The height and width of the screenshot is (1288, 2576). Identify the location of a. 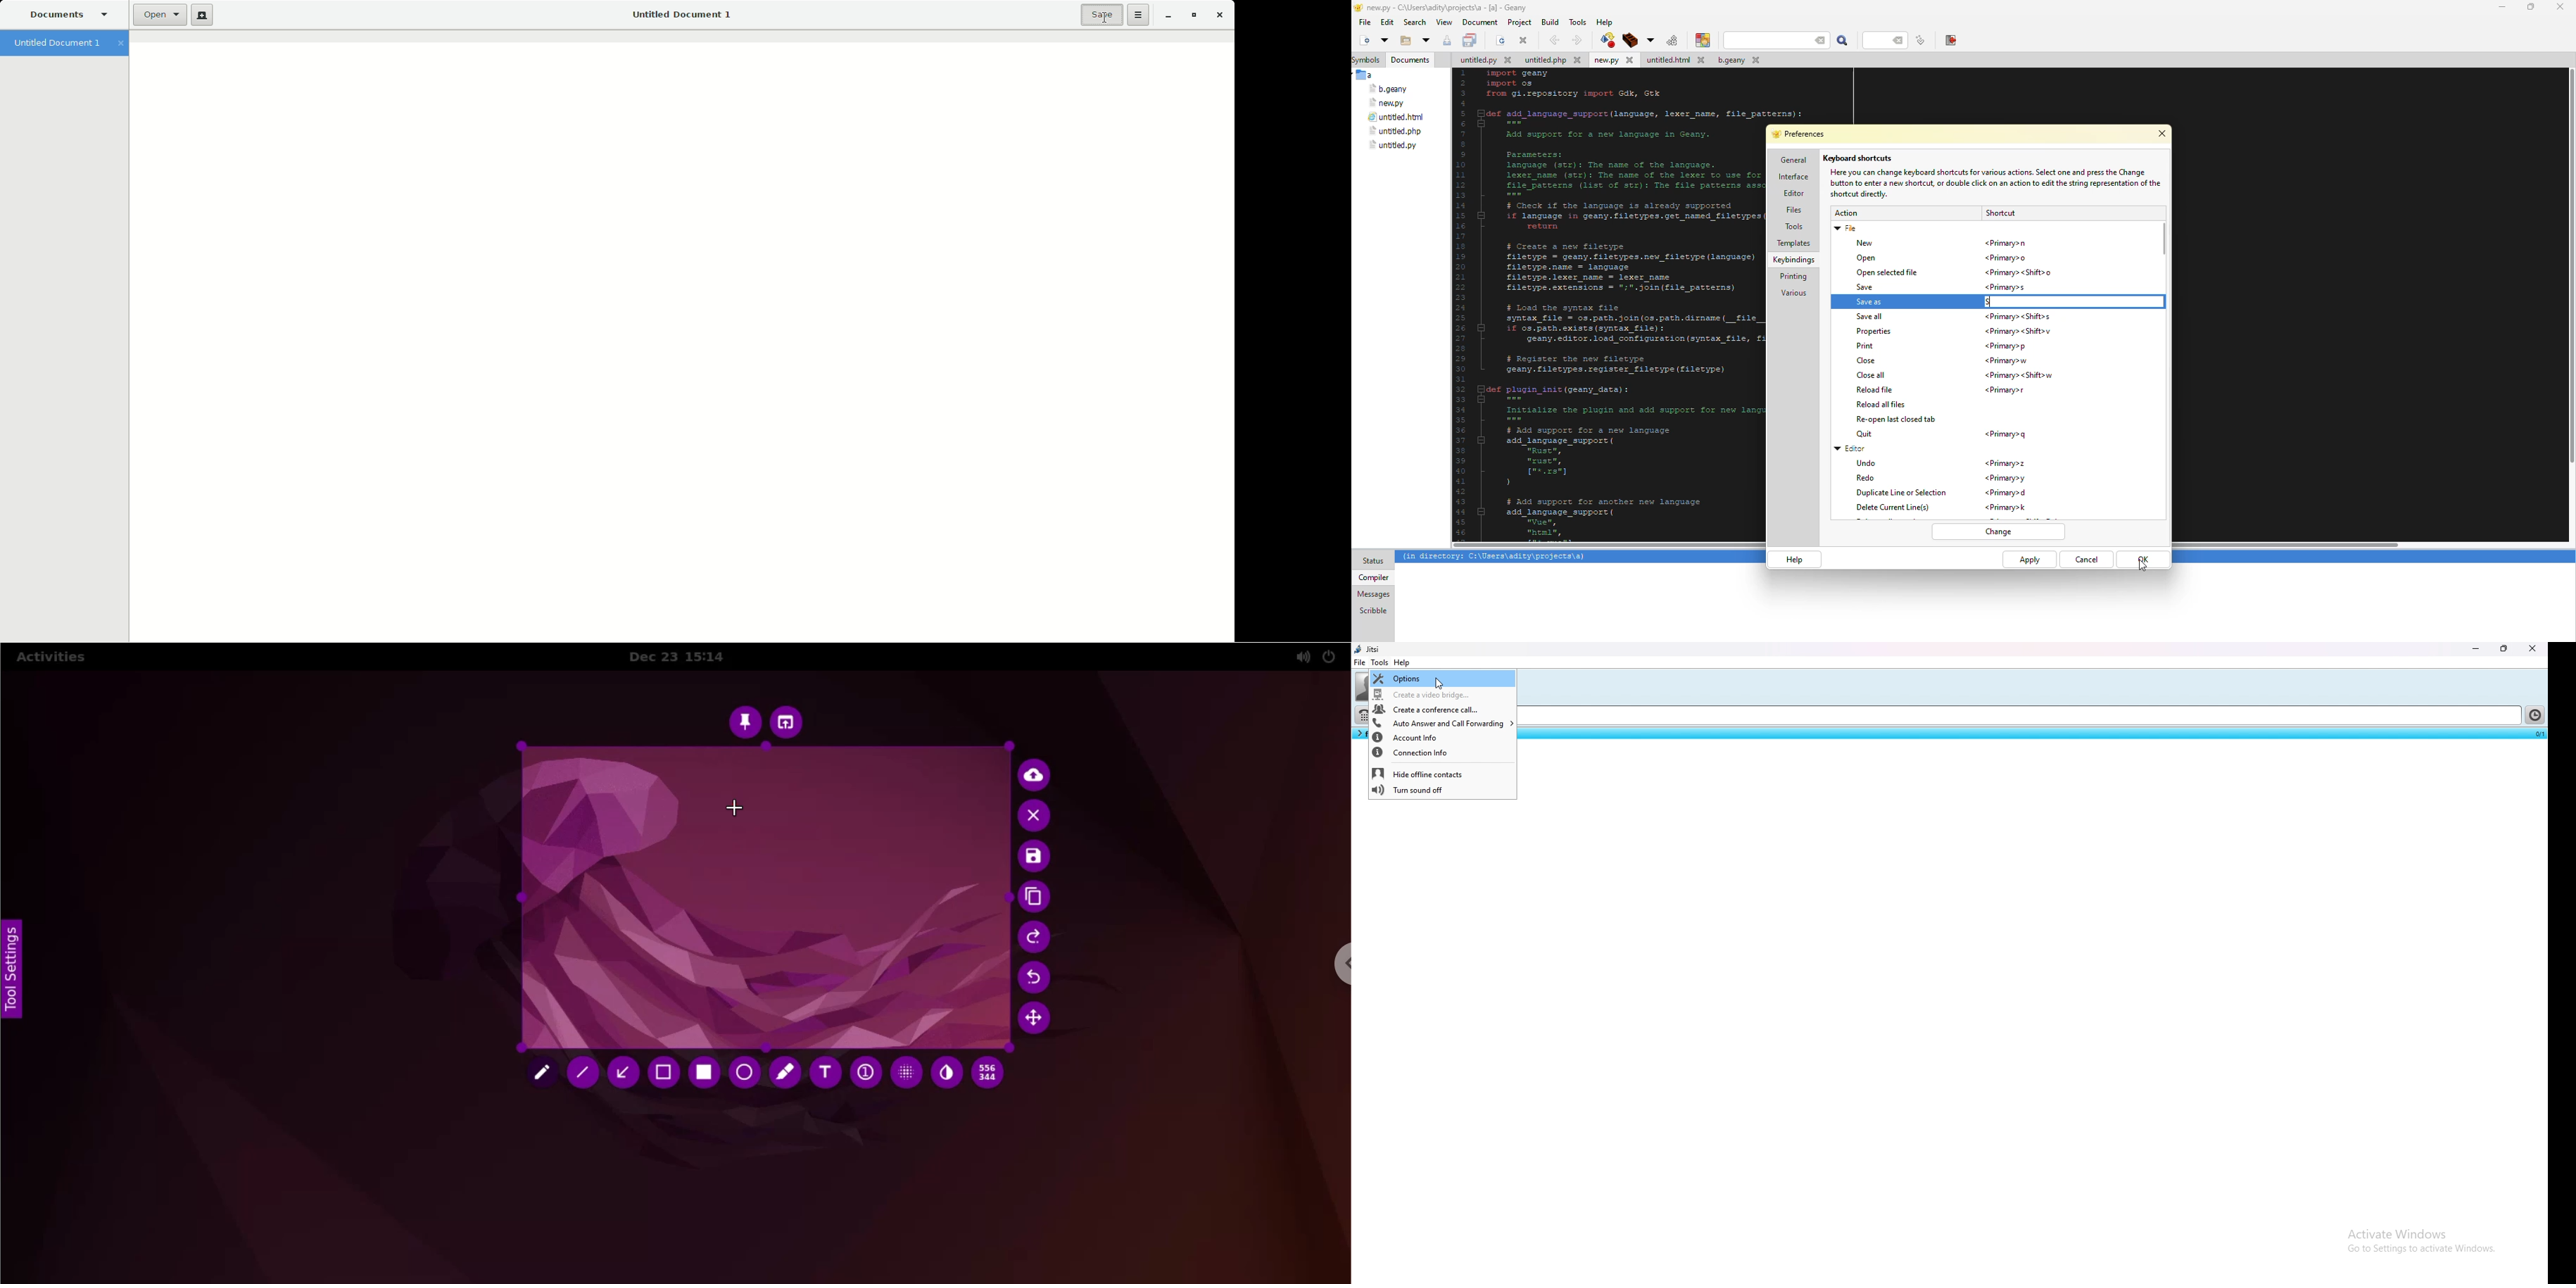
(1366, 75).